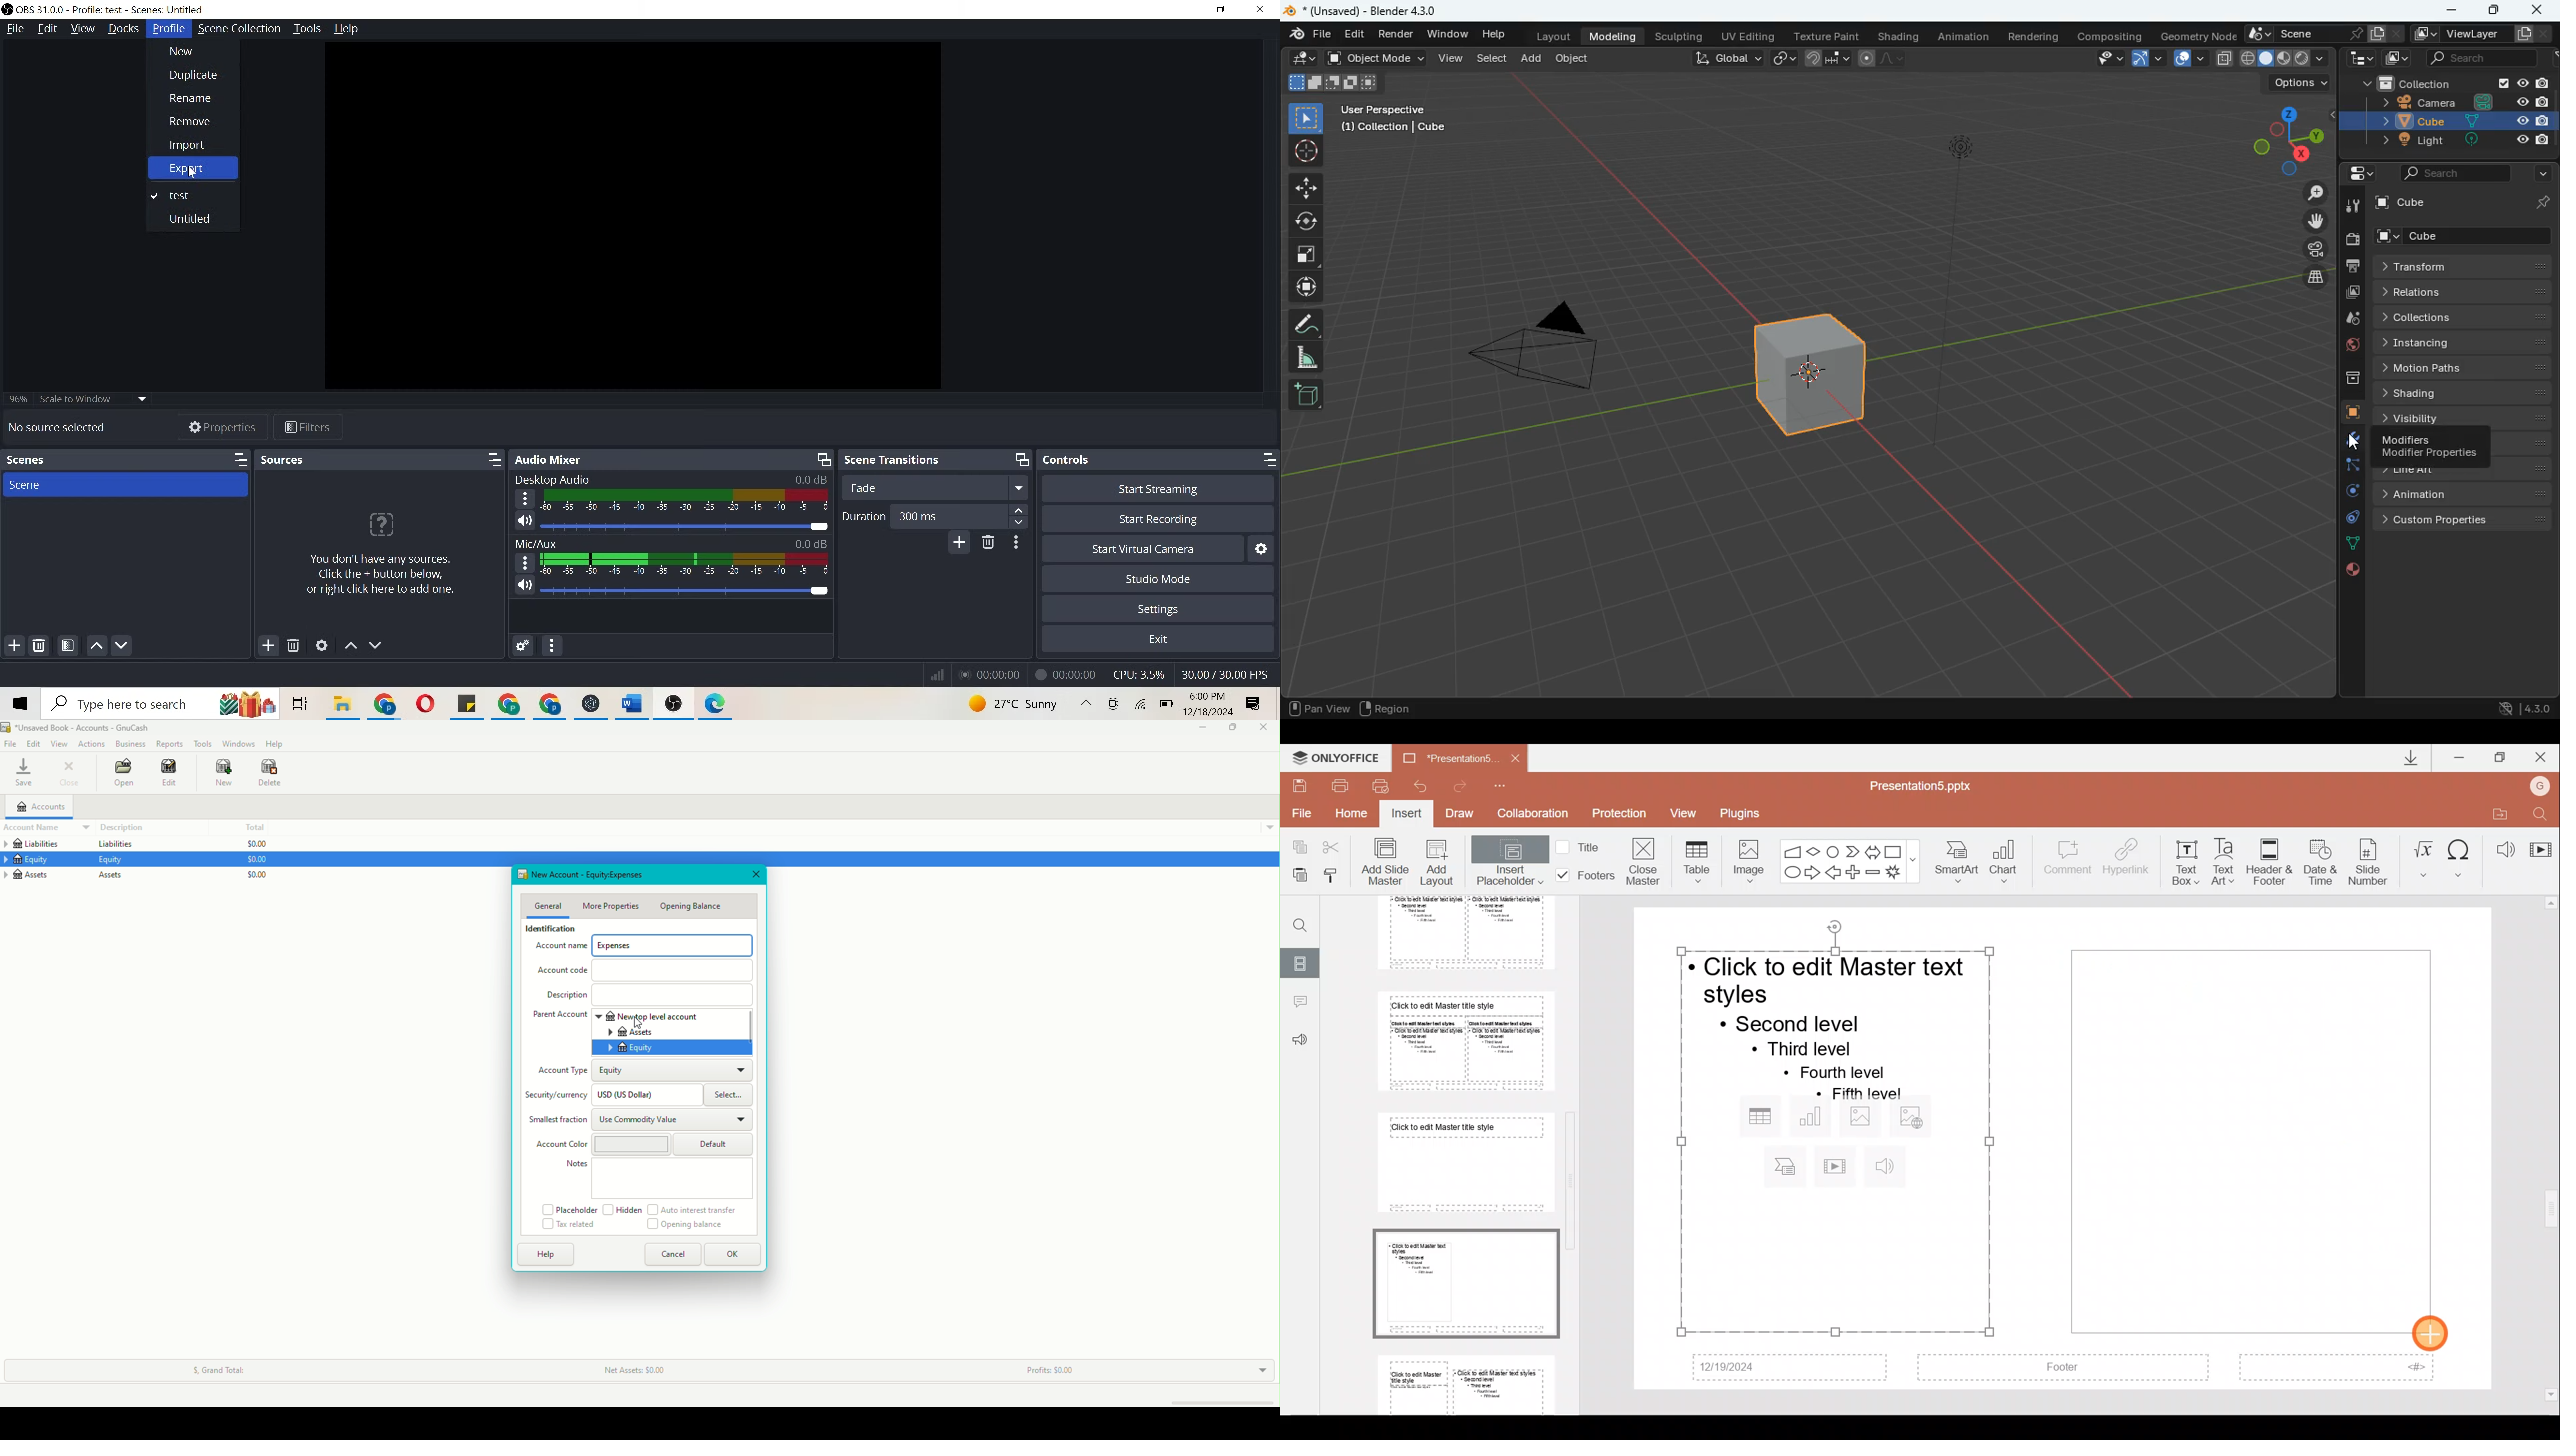  I want to click on 300 ms, so click(964, 517).